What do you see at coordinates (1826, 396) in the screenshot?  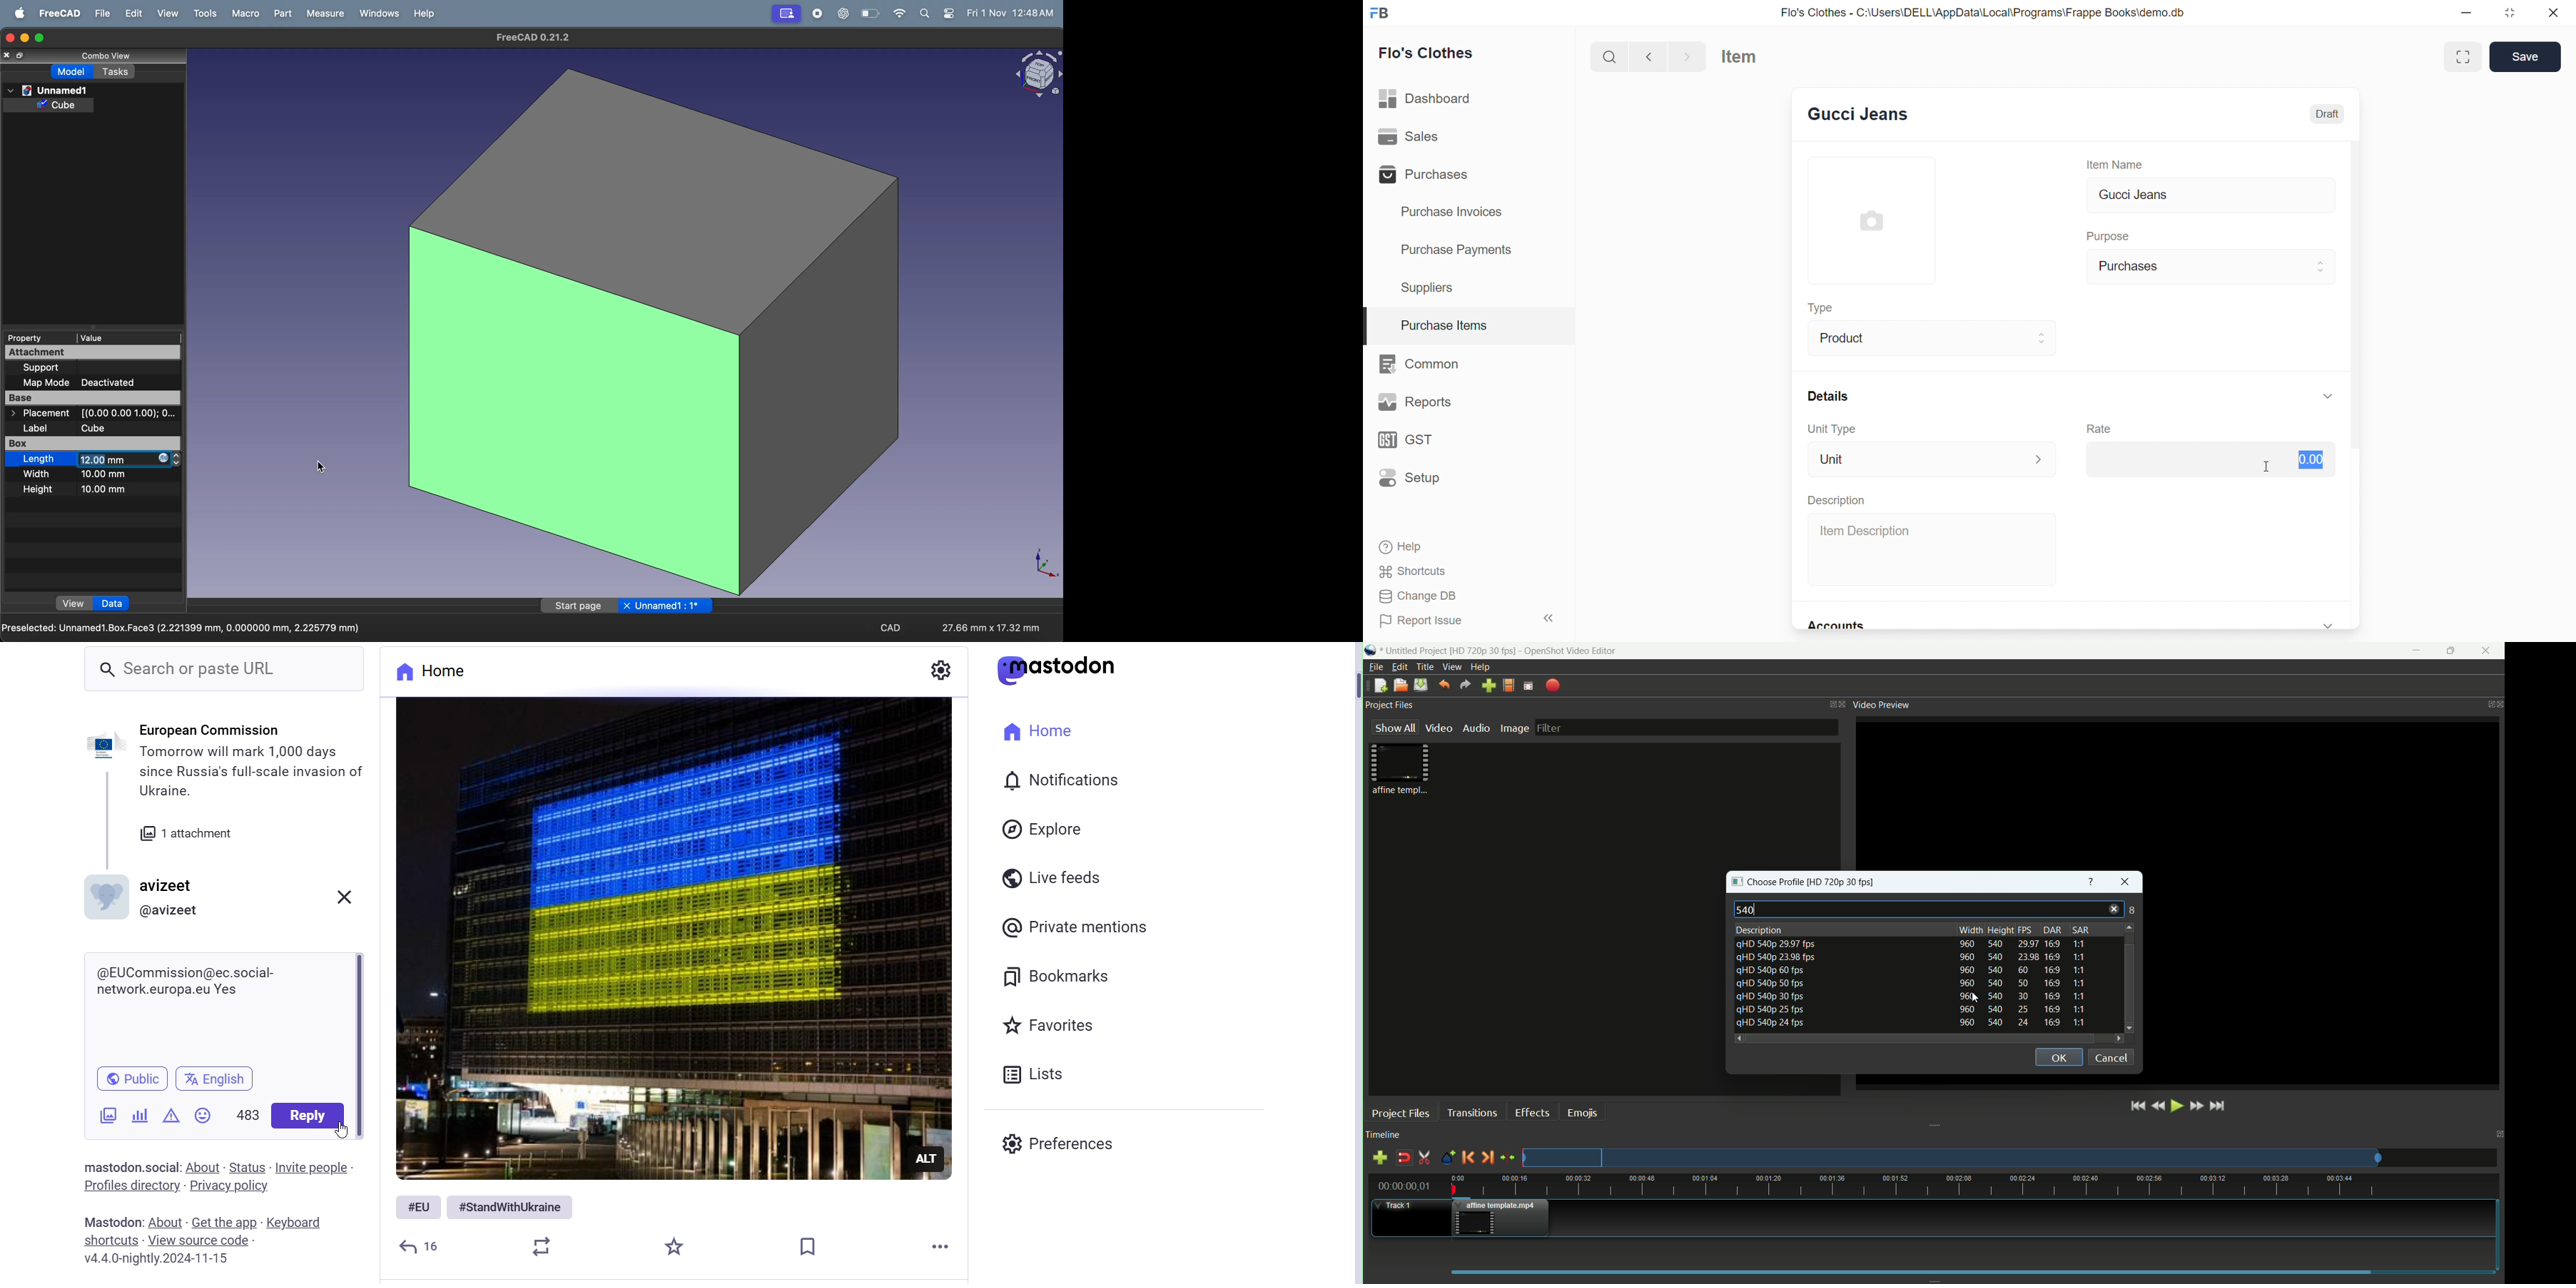 I see `Details` at bounding box center [1826, 396].